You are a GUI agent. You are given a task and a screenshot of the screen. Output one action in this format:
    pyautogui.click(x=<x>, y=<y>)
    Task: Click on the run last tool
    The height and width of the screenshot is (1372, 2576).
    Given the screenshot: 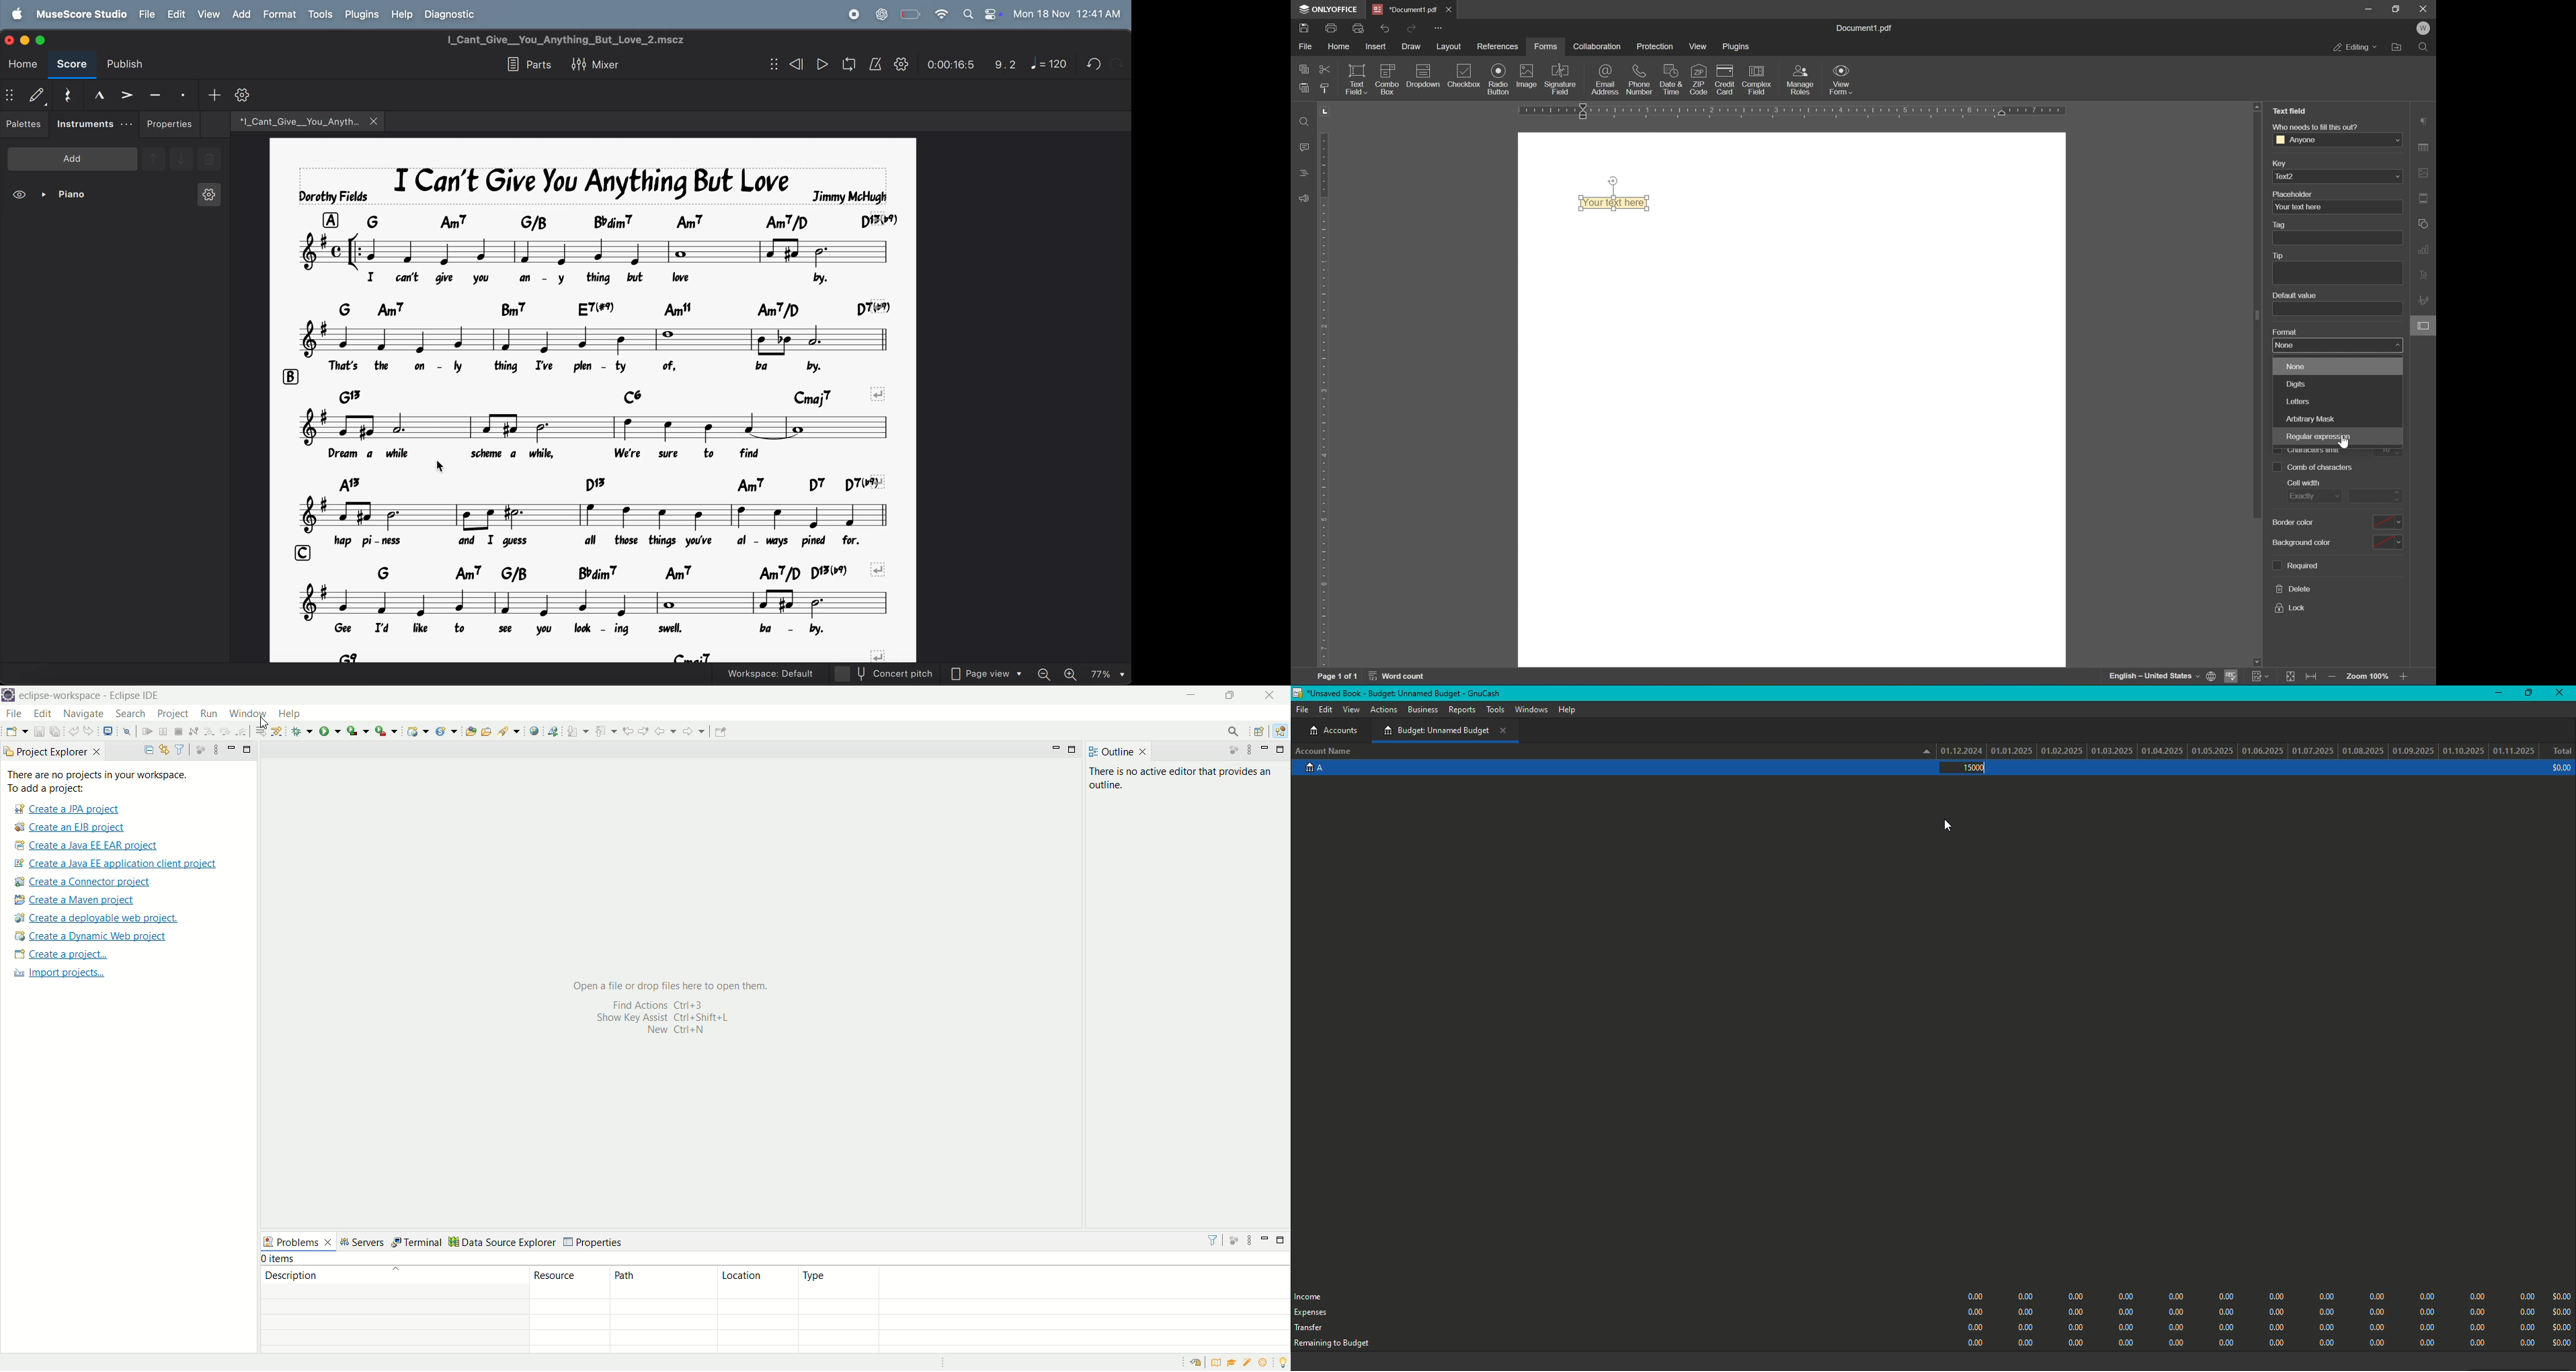 What is the action you would take?
    pyautogui.click(x=385, y=731)
    